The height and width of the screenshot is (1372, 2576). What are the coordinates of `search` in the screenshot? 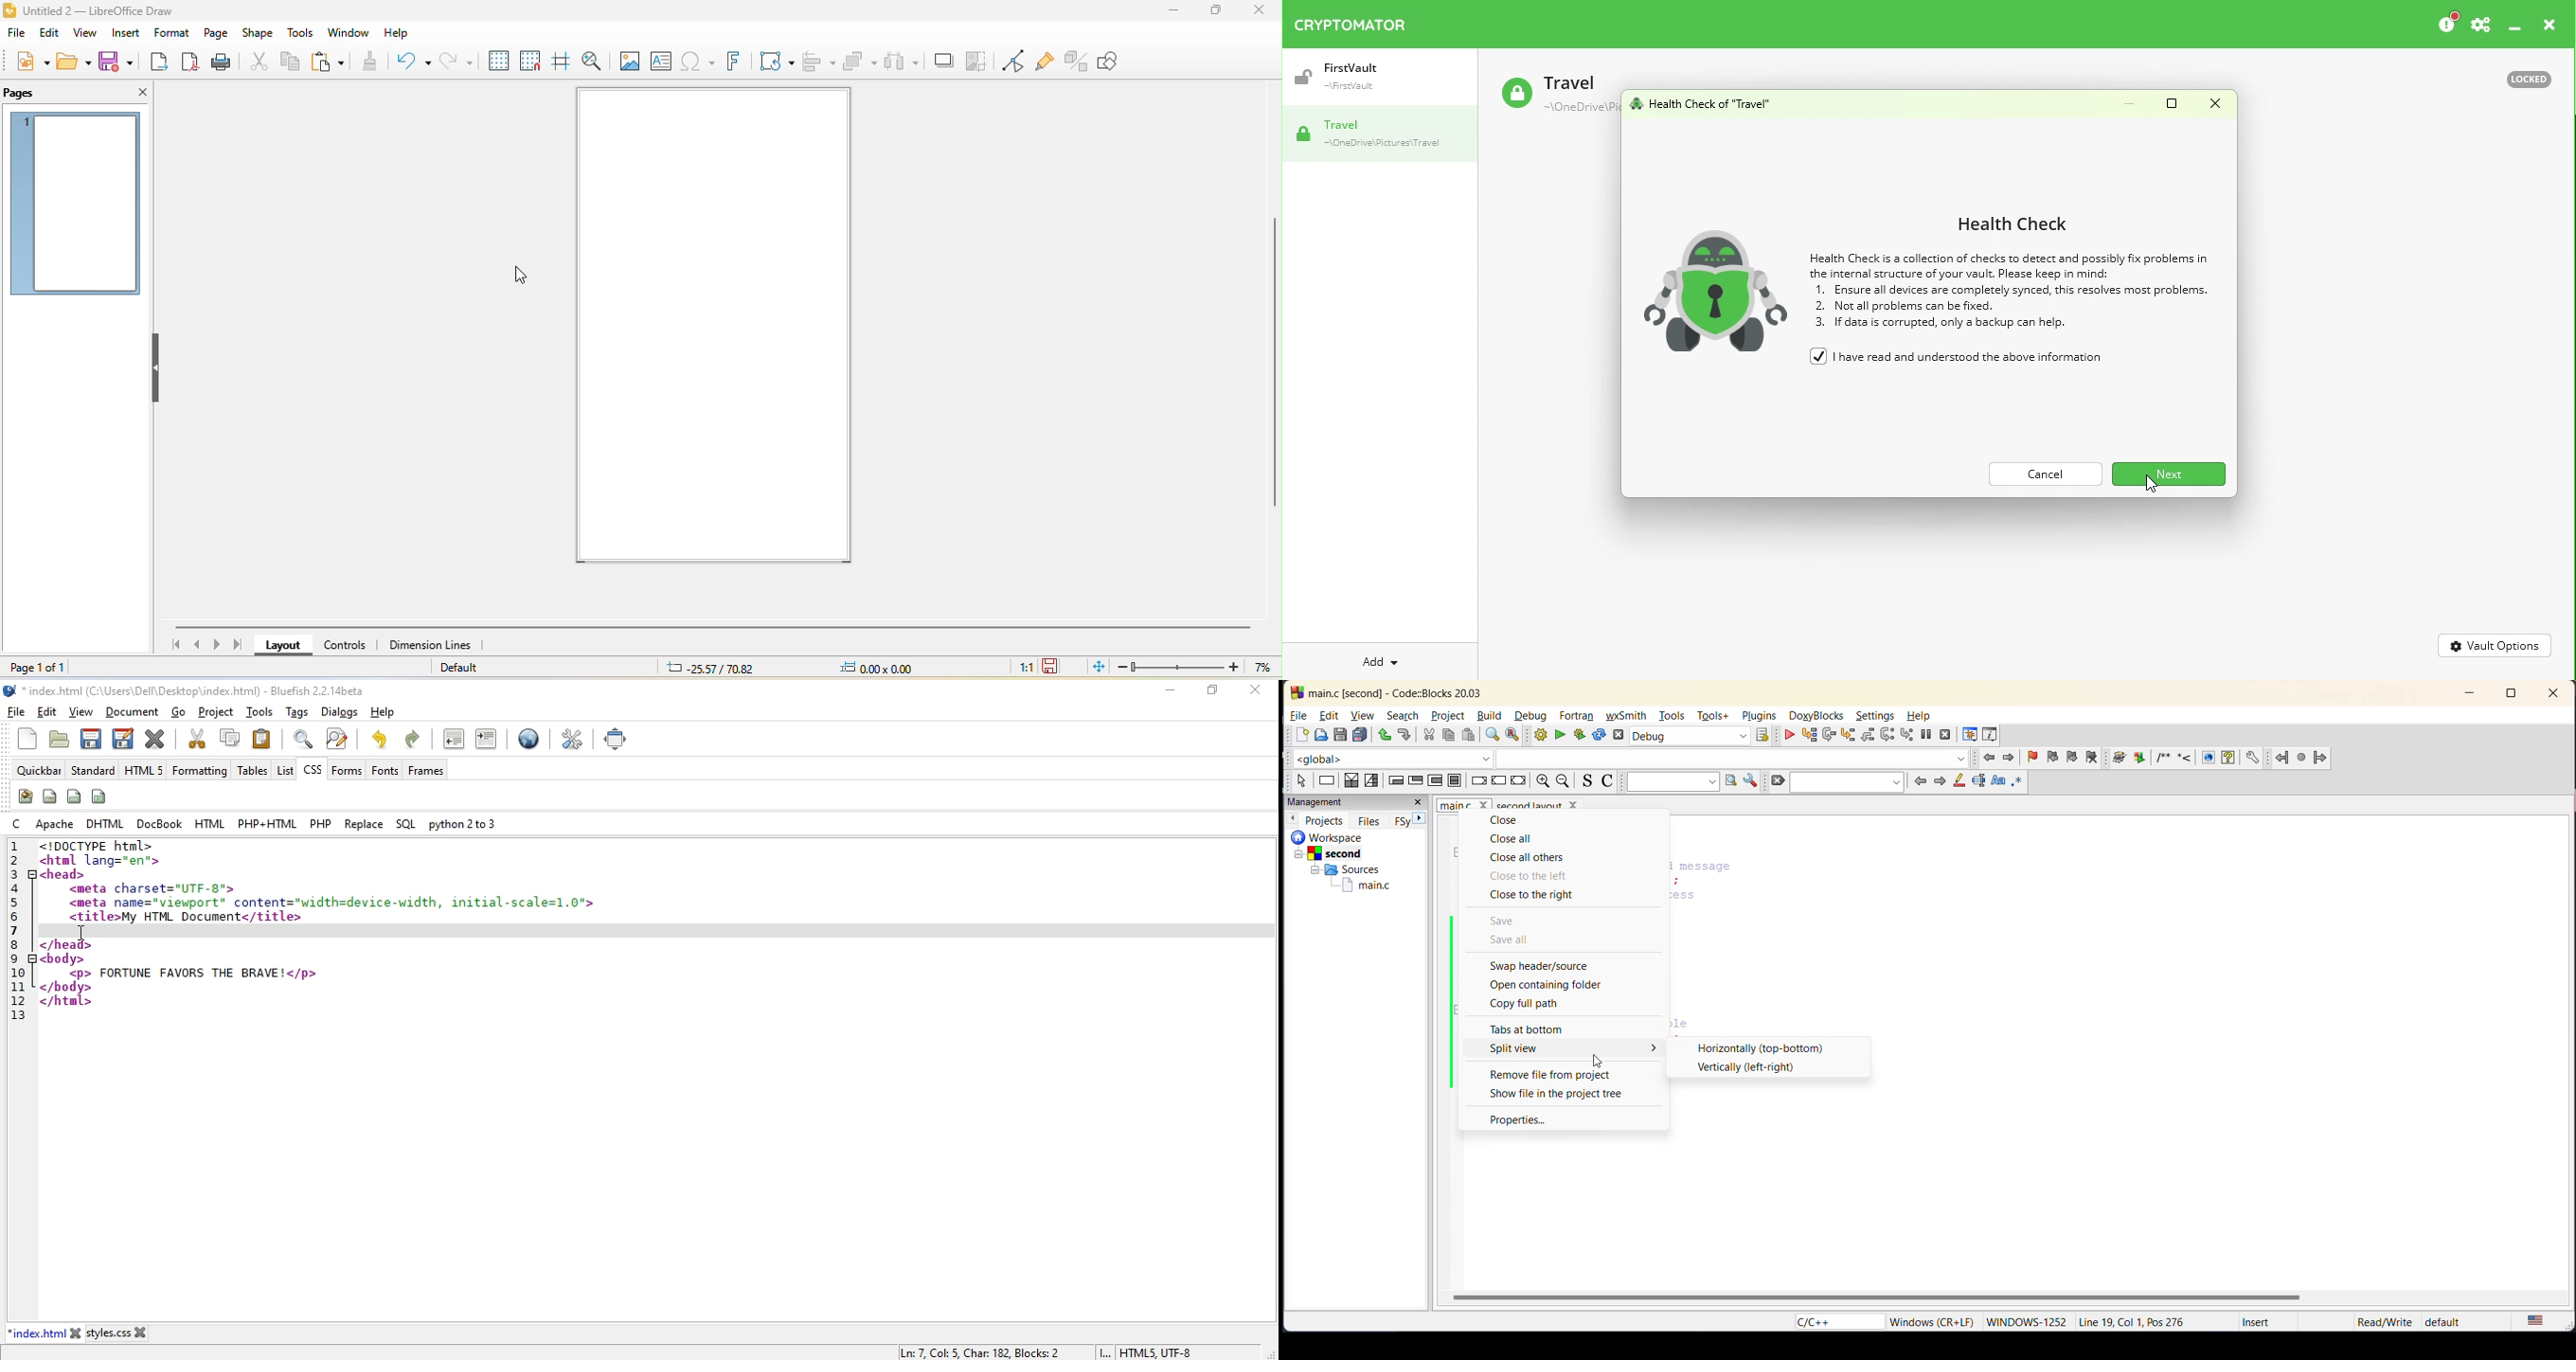 It's located at (1846, 782).